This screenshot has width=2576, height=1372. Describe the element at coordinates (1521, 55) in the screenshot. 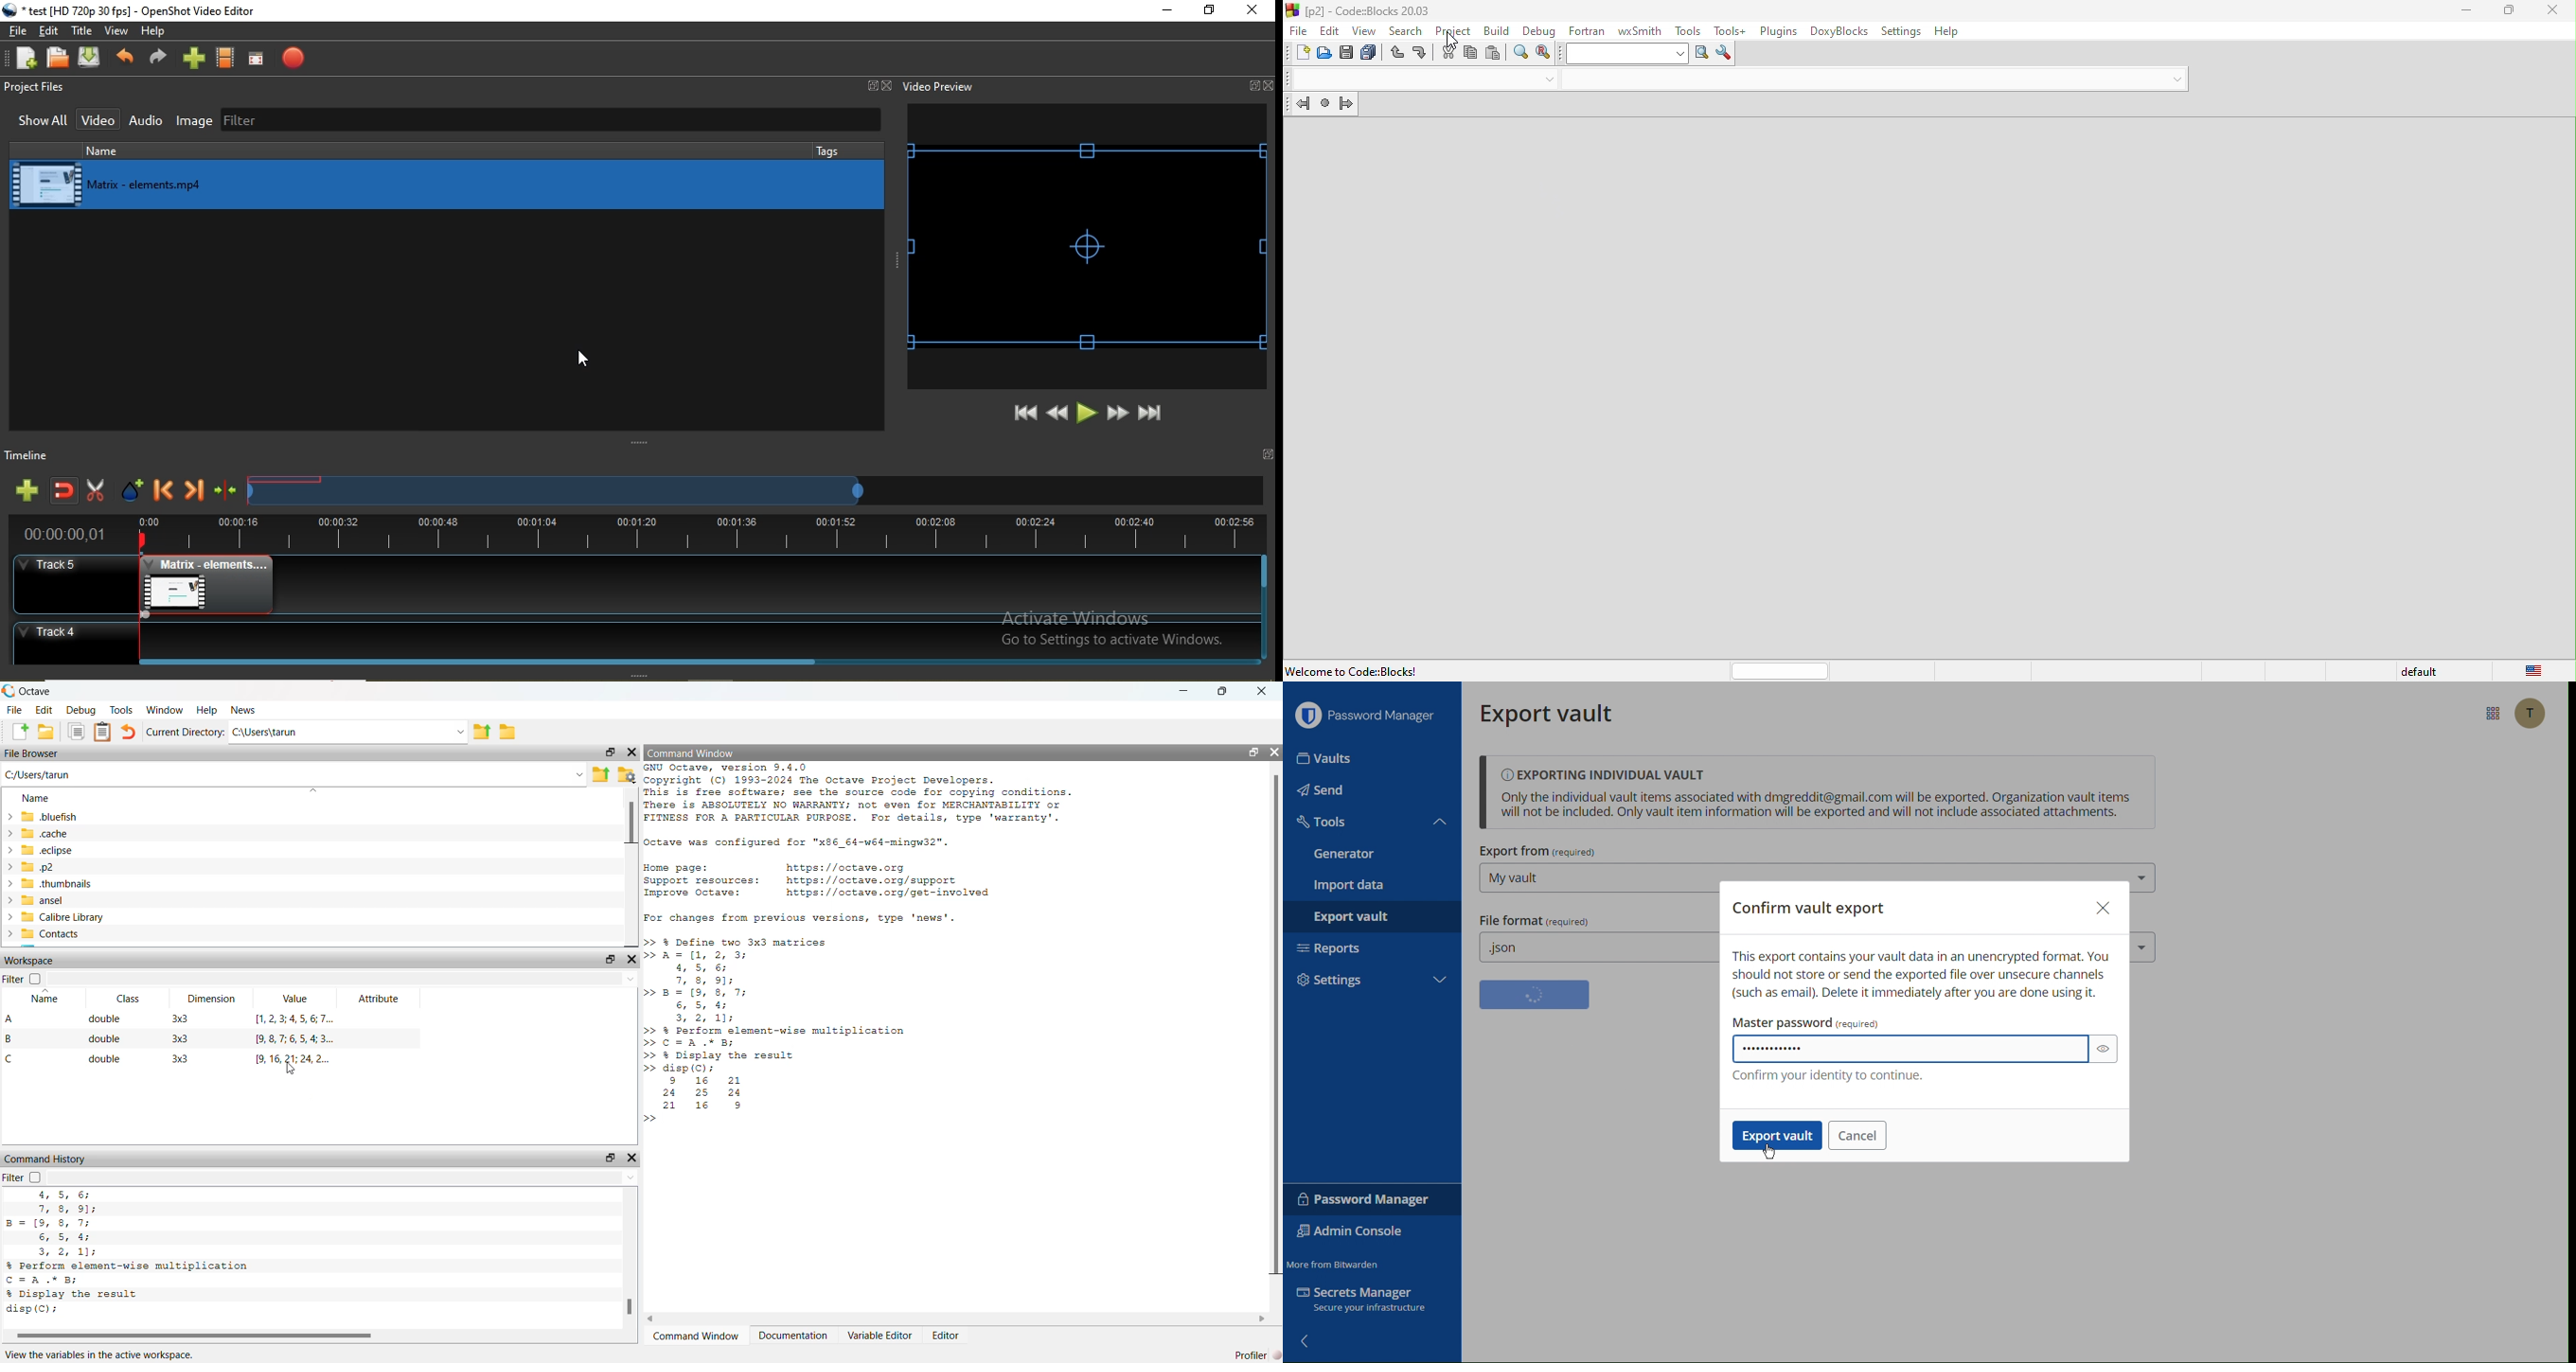

I see `find` at that location.